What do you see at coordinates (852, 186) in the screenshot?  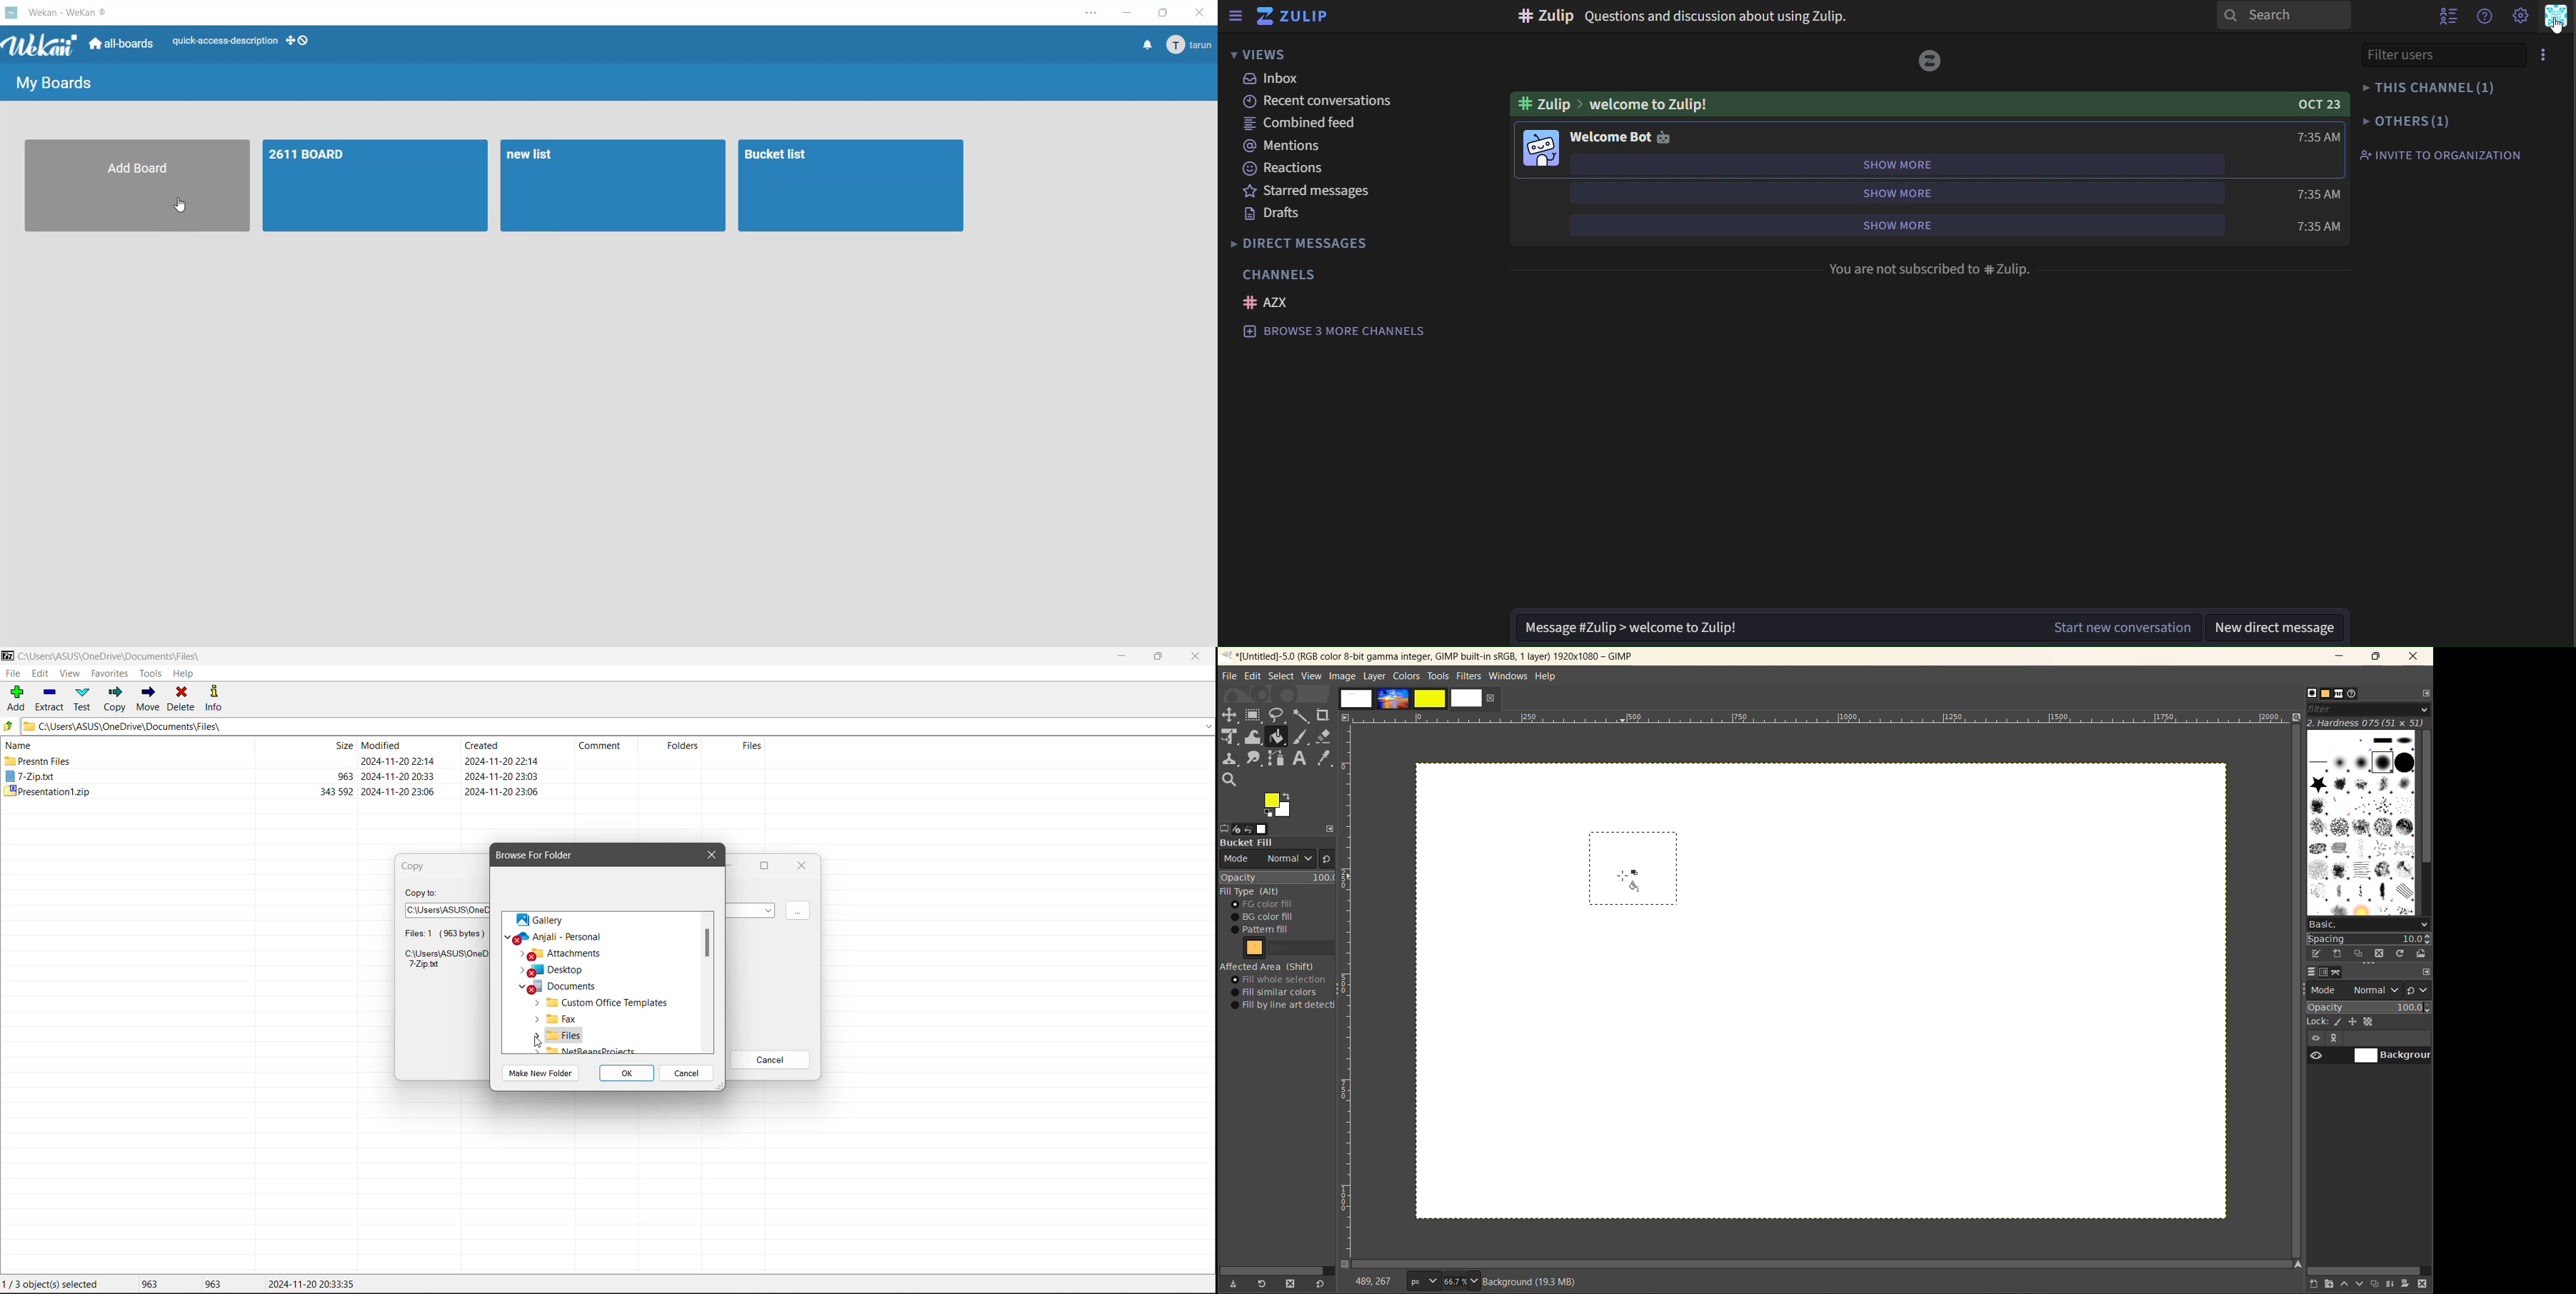 I see `board 3` at bounding box center [852, 186].